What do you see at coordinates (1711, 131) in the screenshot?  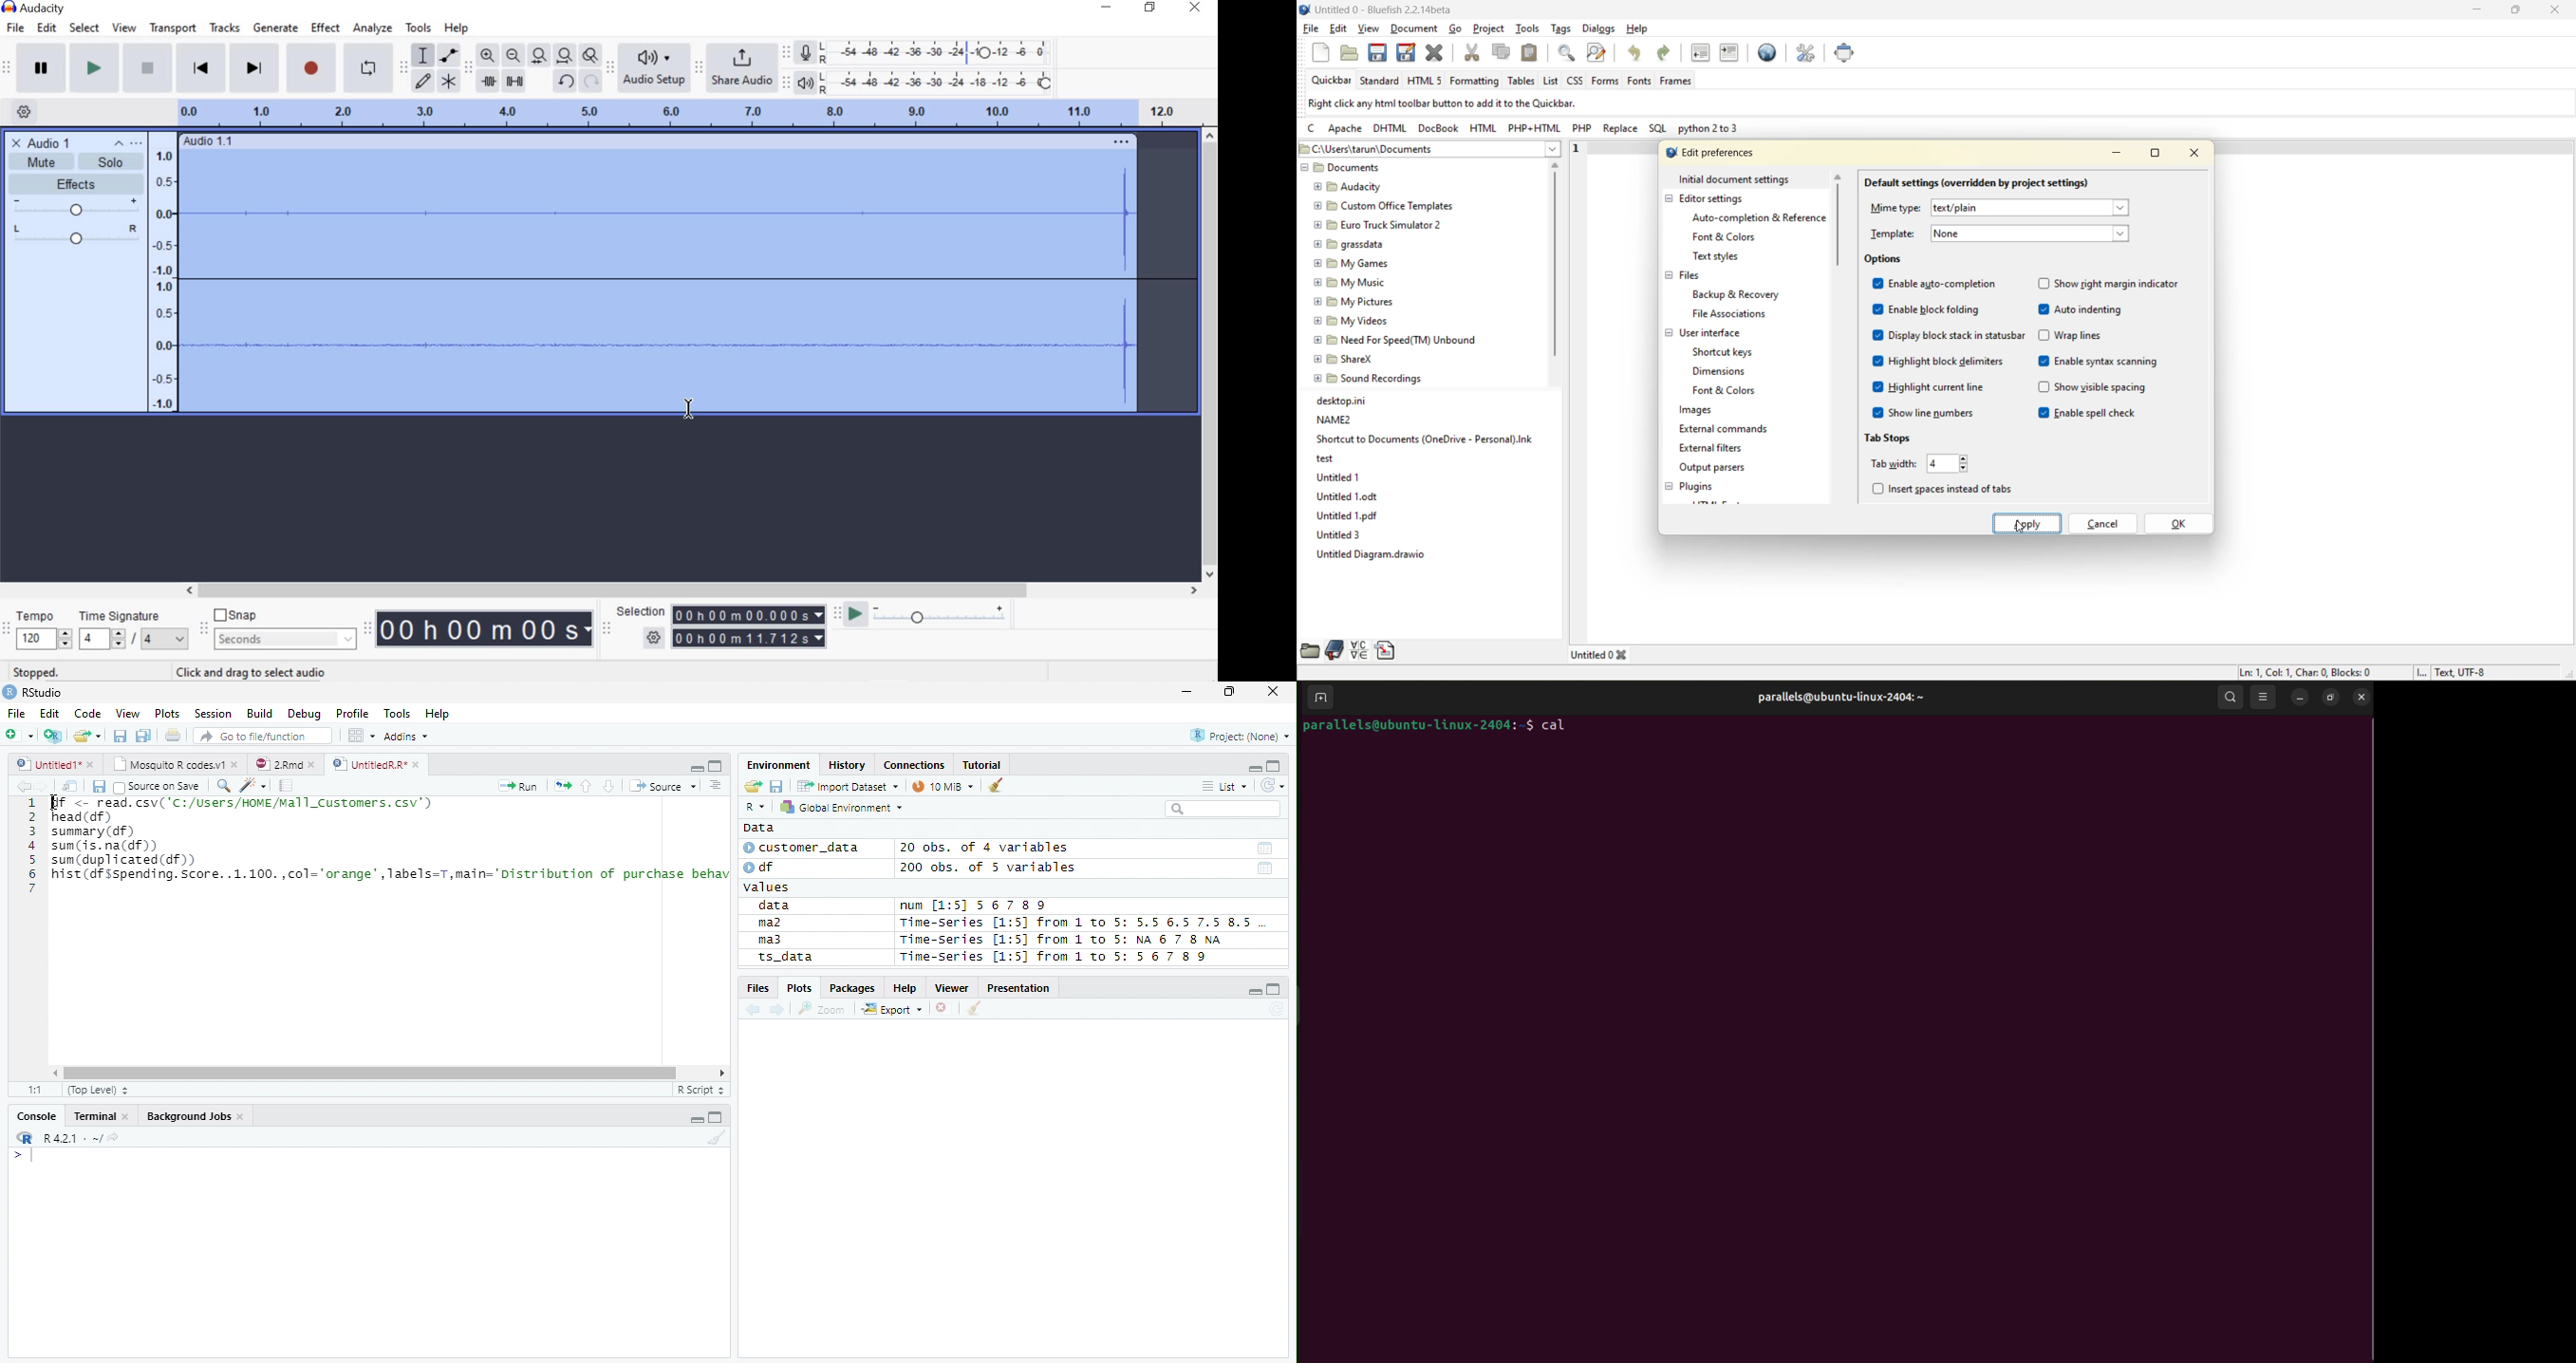 I see `python 2 to 3` at bounding box center [1711, 131].